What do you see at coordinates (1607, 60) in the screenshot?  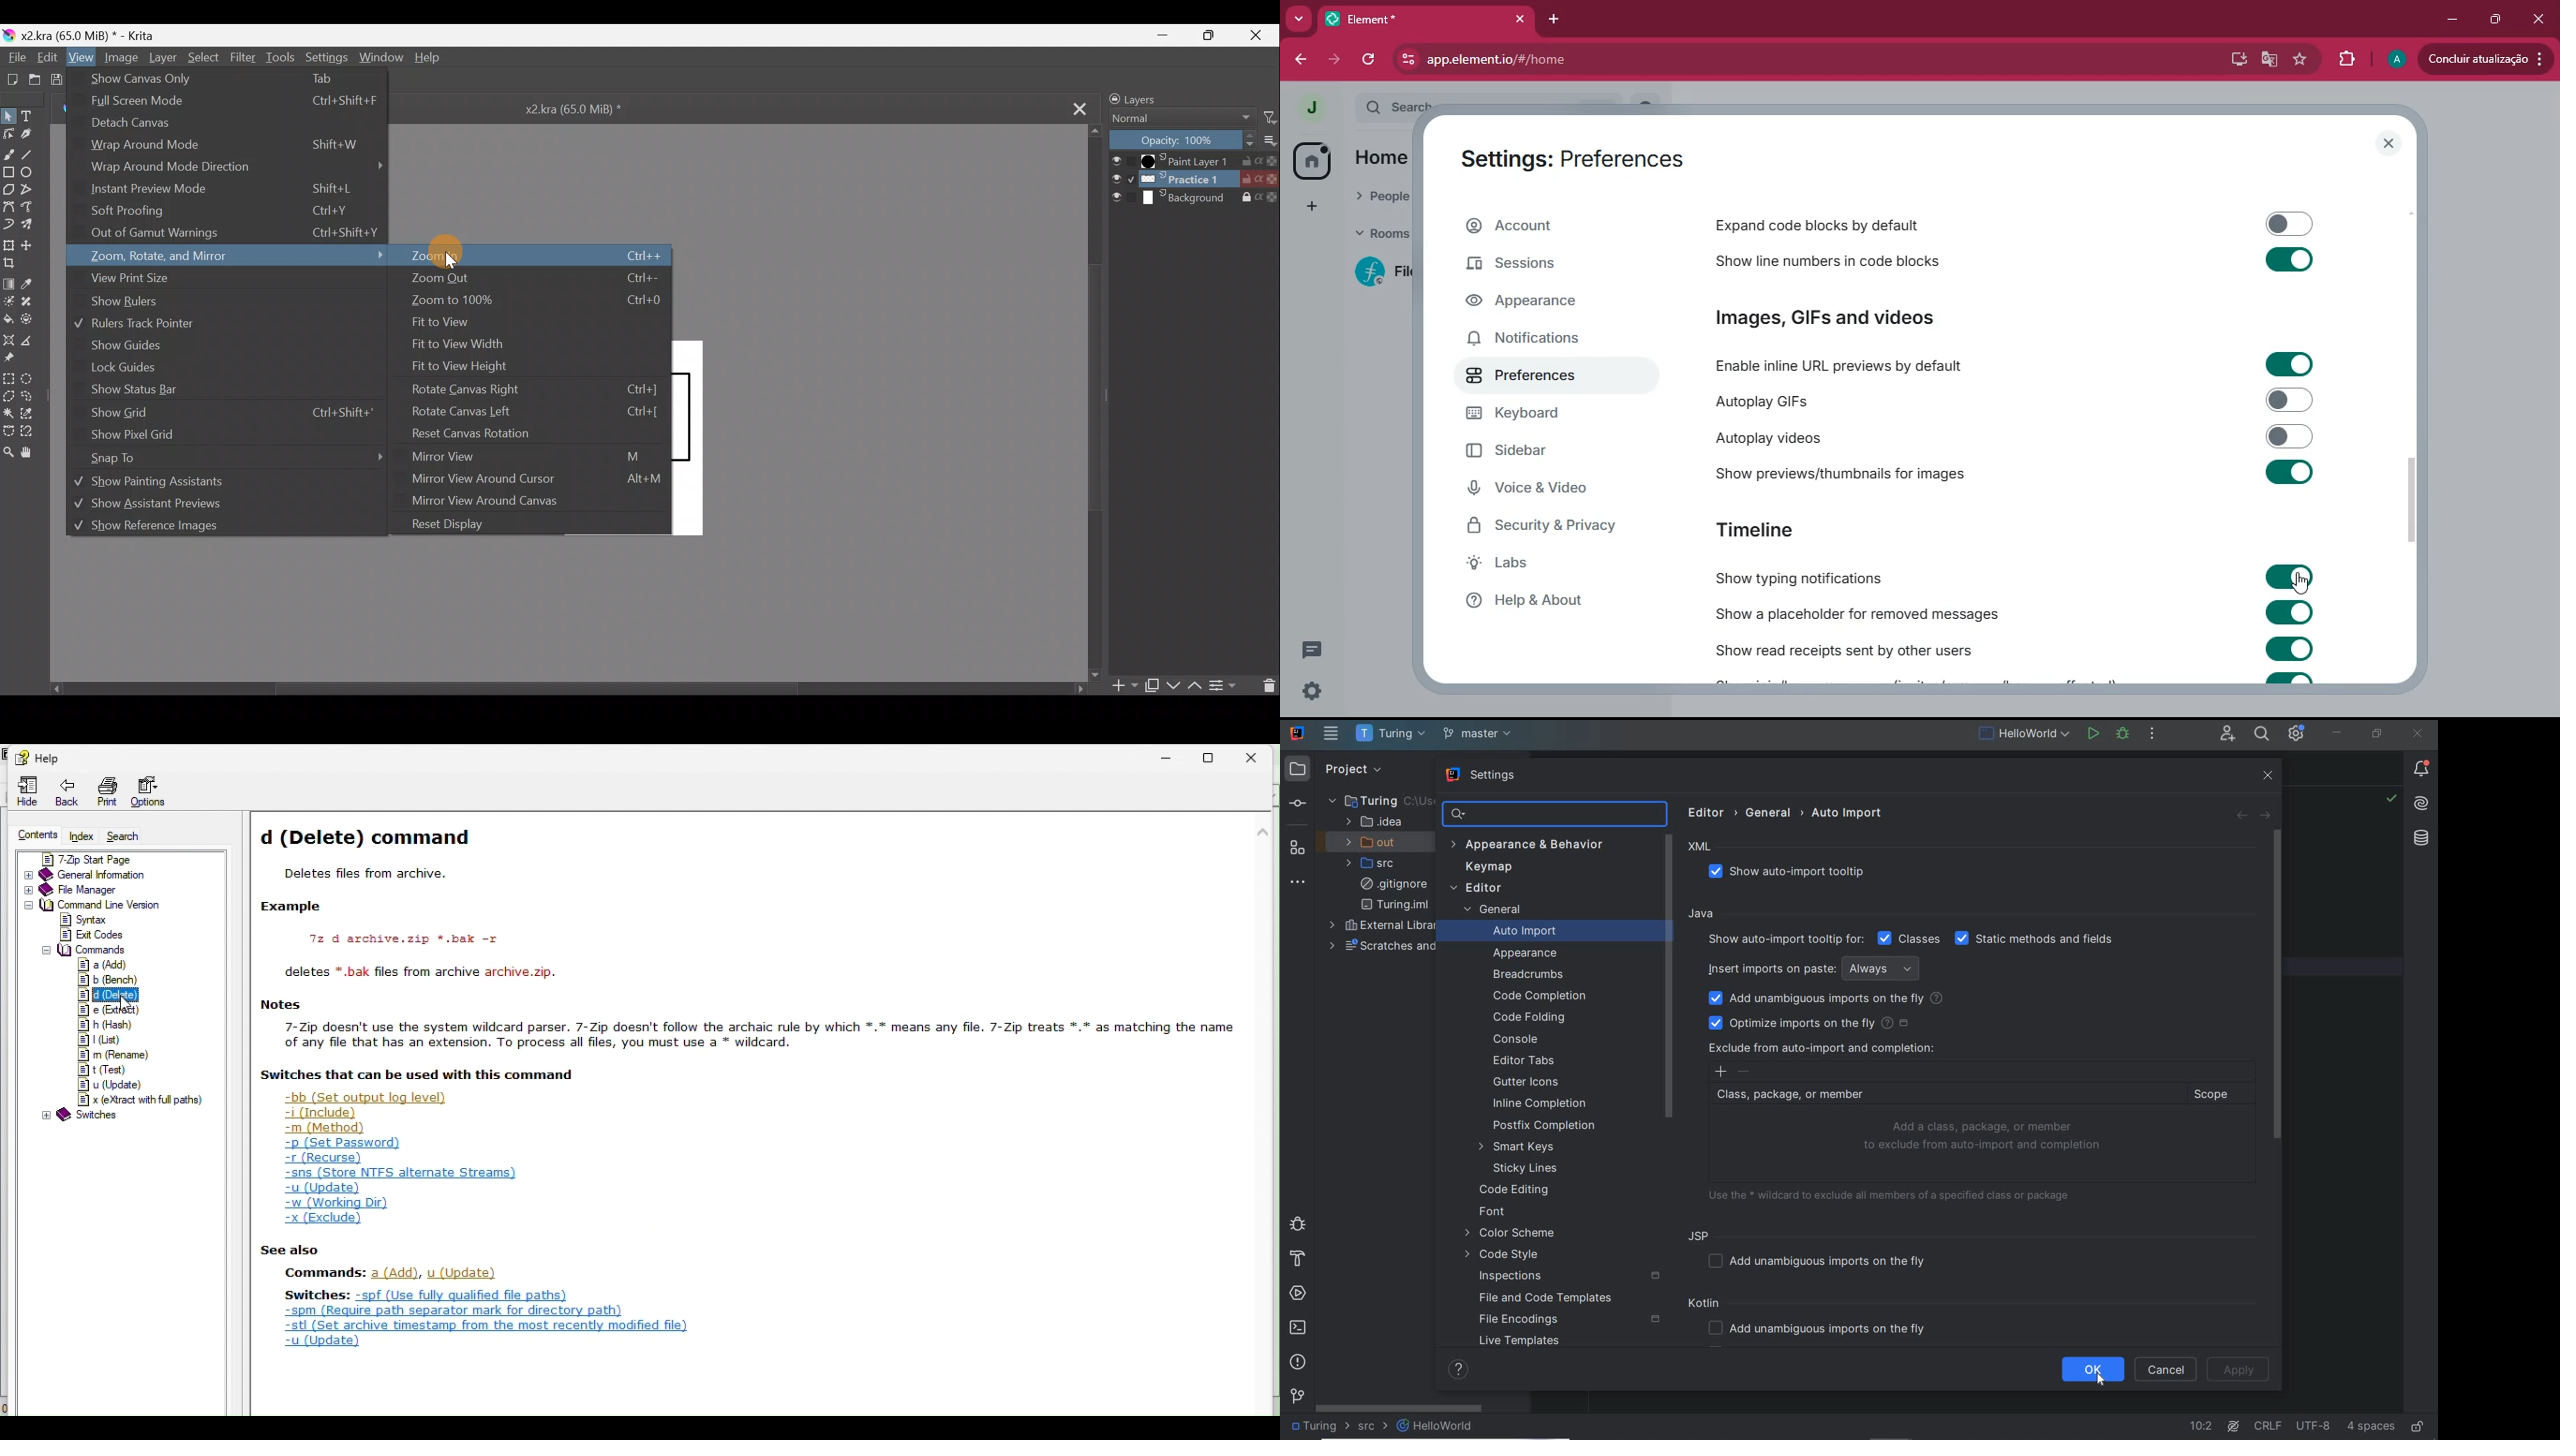 I see `app.element.io/#/home` at bounding box center [1607, 60].